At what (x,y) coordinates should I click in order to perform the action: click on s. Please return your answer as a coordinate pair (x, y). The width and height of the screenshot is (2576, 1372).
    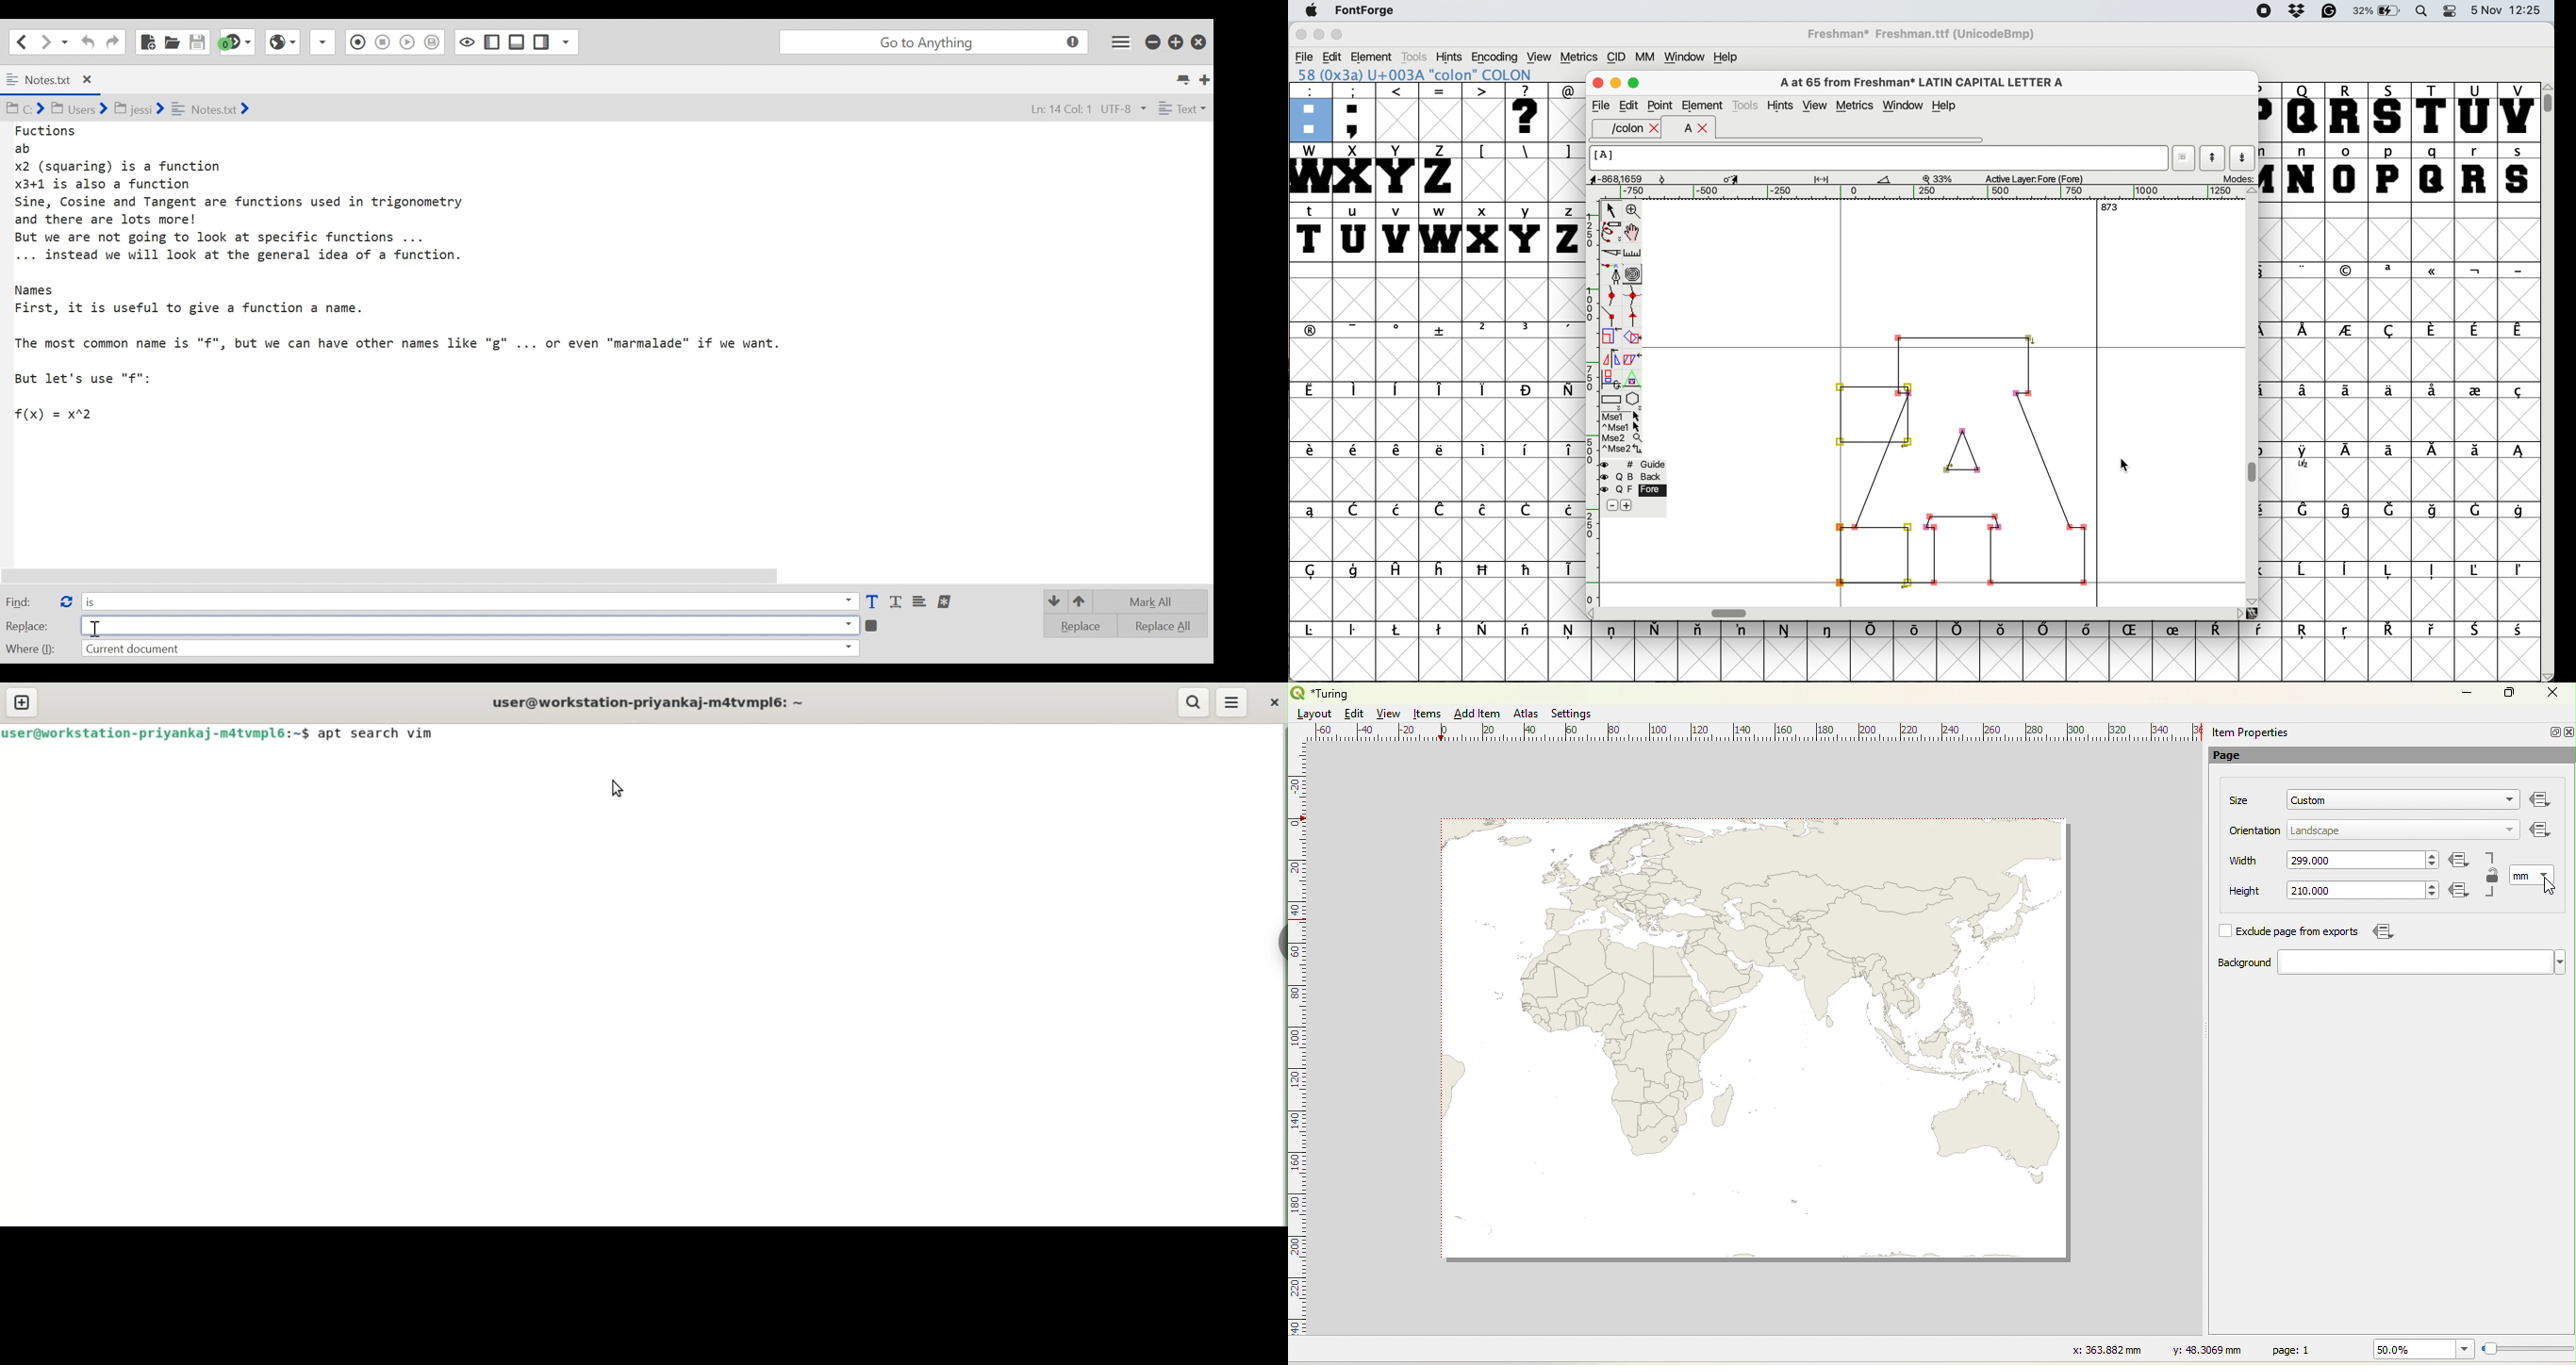
    Looking at the image, I should click on (2518, 171).